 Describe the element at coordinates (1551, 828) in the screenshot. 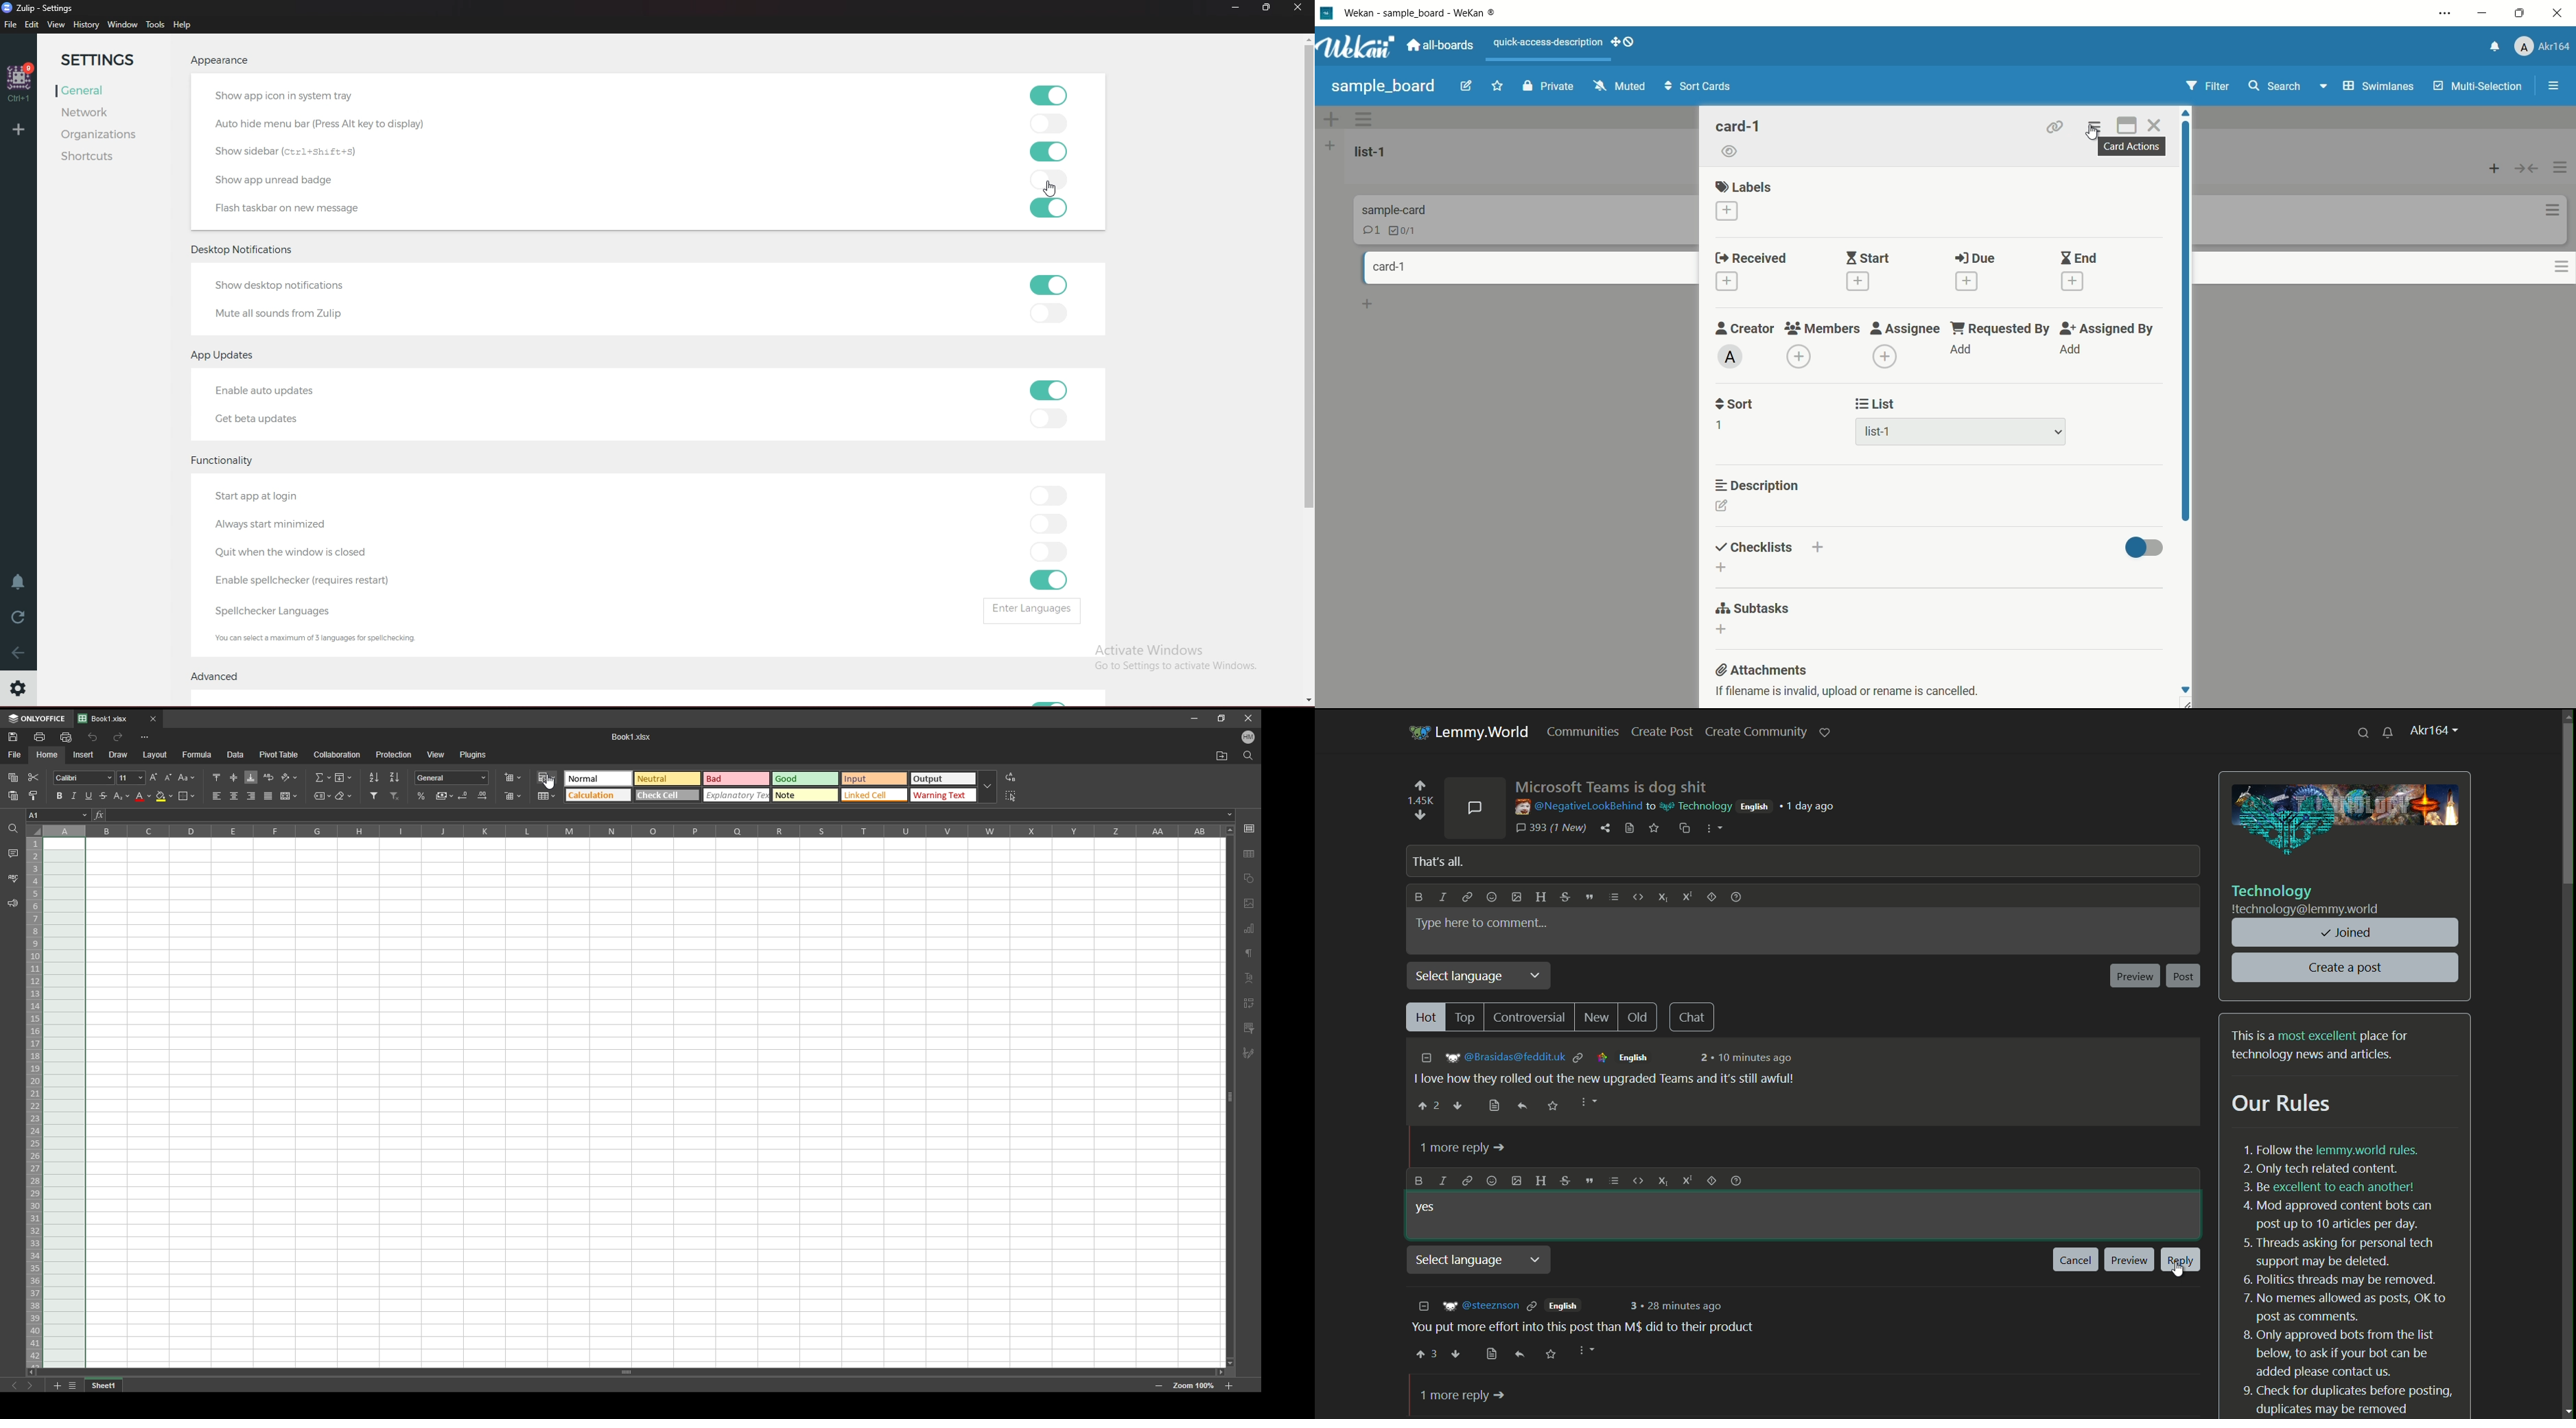

I see `393 comments` at that location.